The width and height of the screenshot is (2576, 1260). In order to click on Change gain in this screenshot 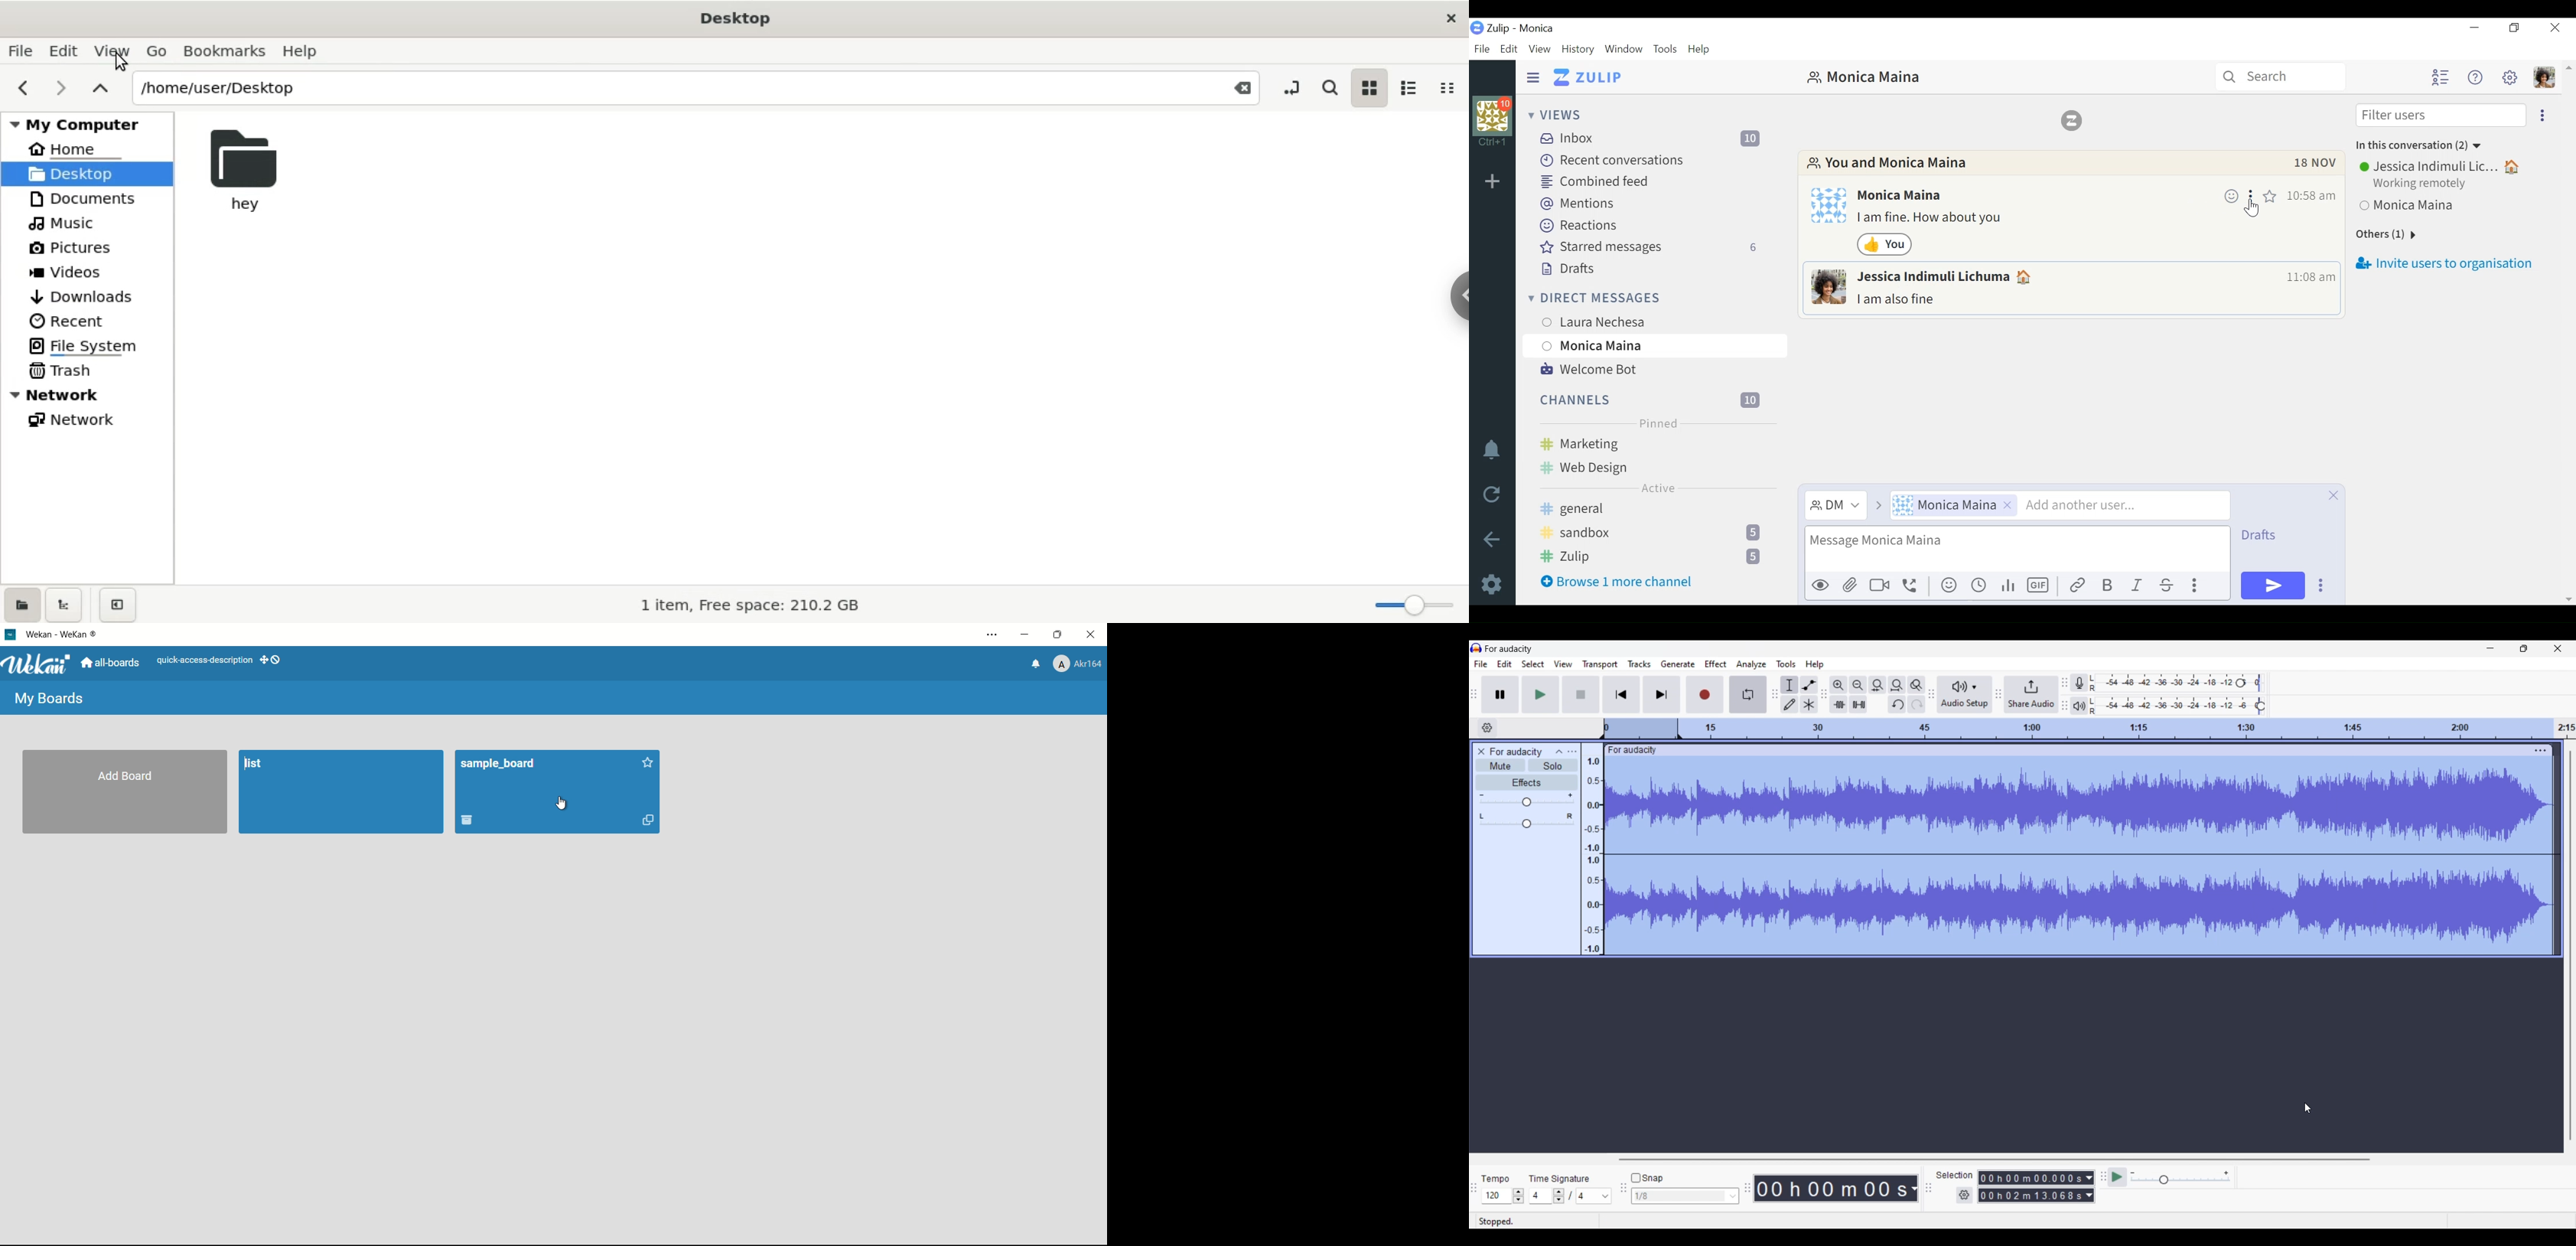, I will do `click(1527, 802)`.